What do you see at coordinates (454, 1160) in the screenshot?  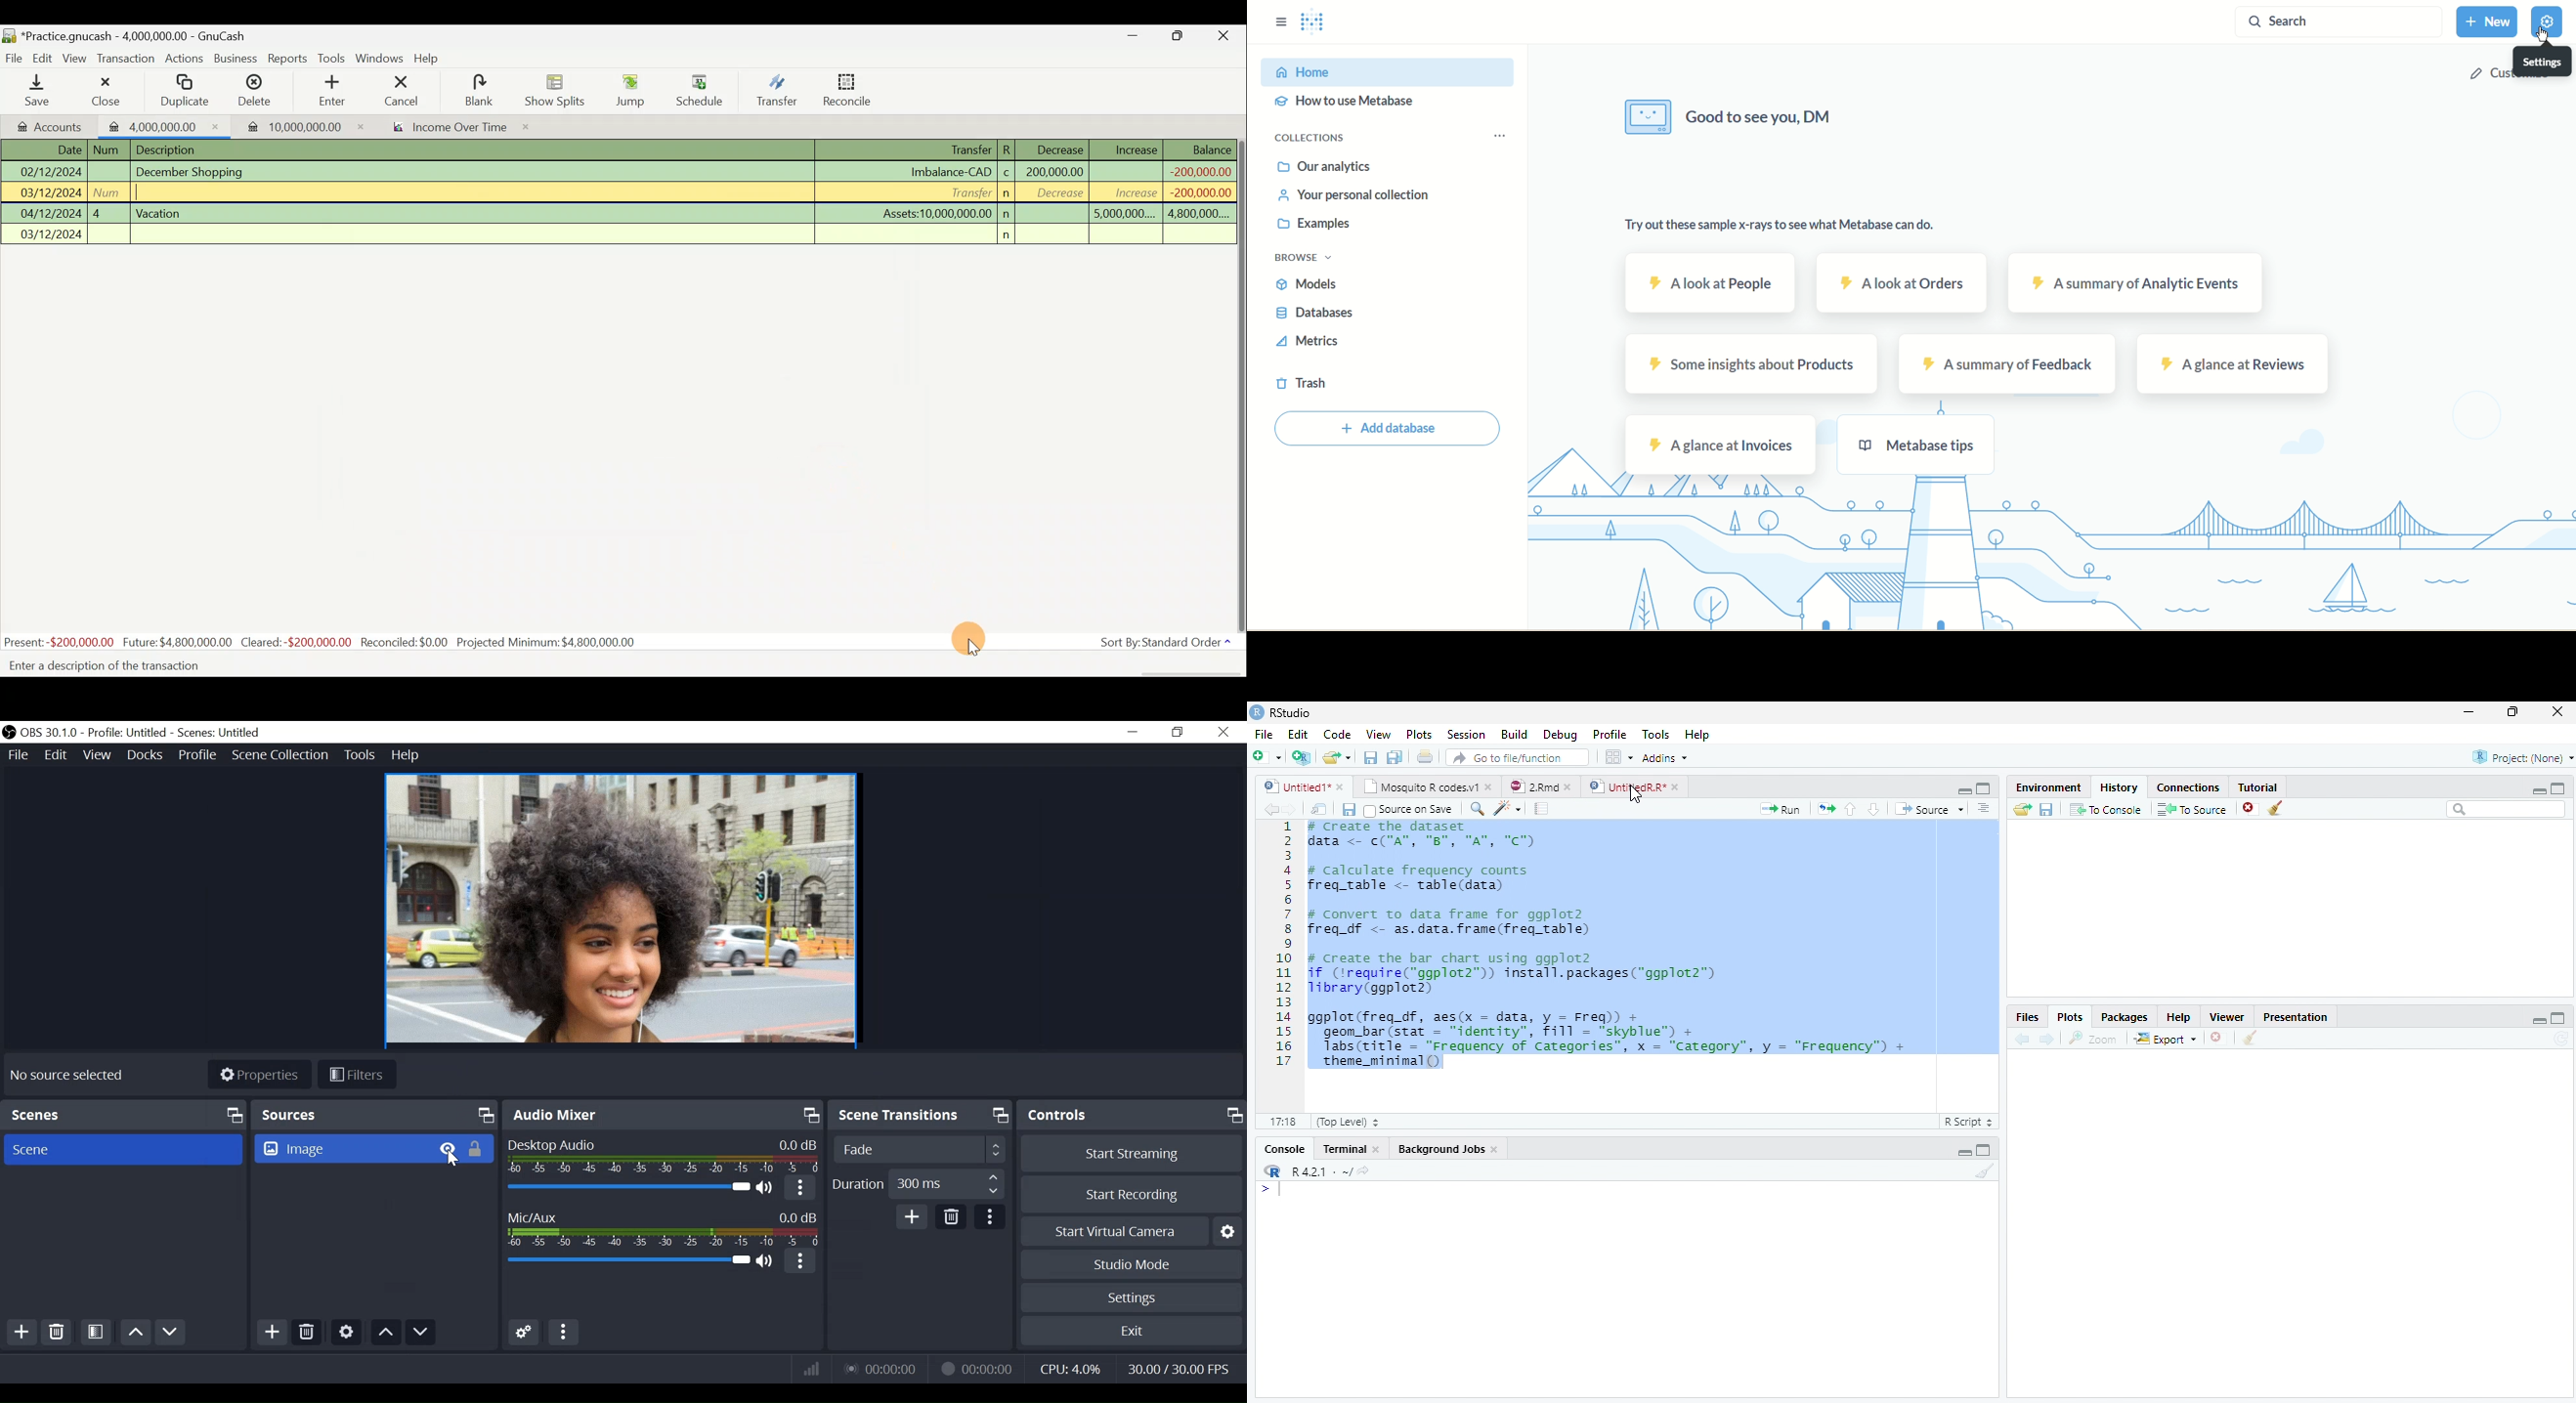 I see `Cursor` at bounding box center [454, 1160].